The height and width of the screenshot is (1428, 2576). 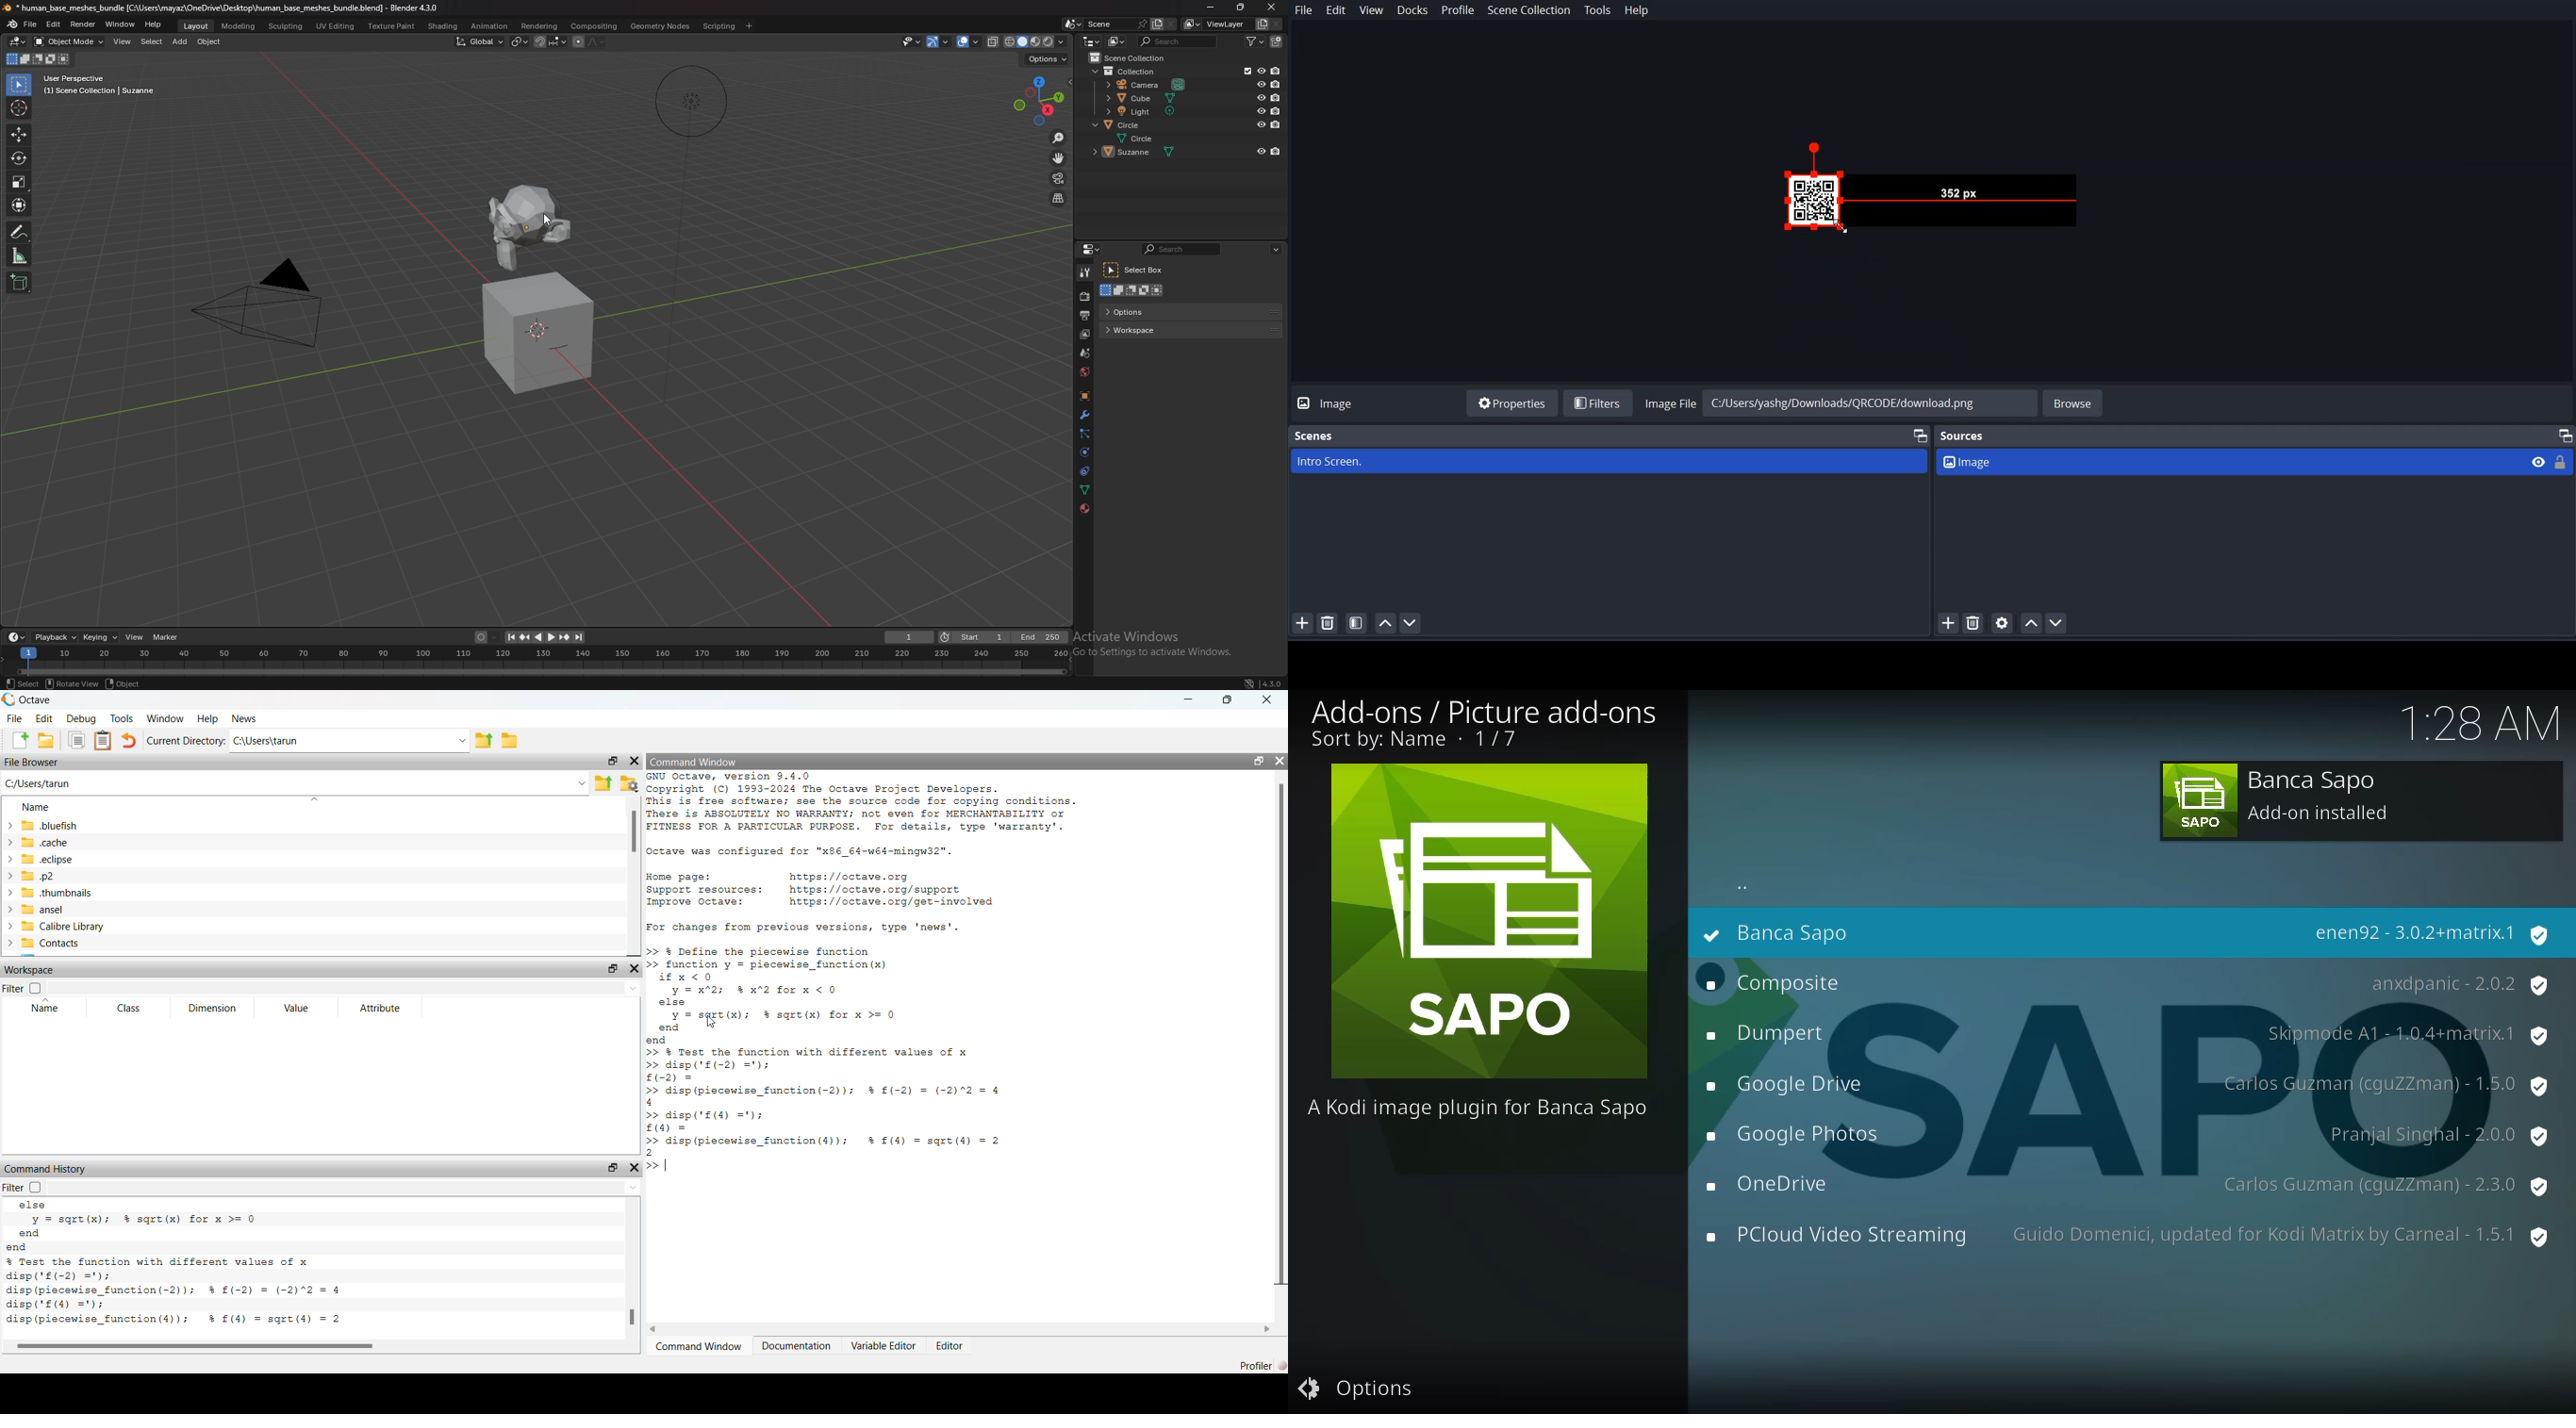 I want to click on Browse your files, so click(x=628, y=783).